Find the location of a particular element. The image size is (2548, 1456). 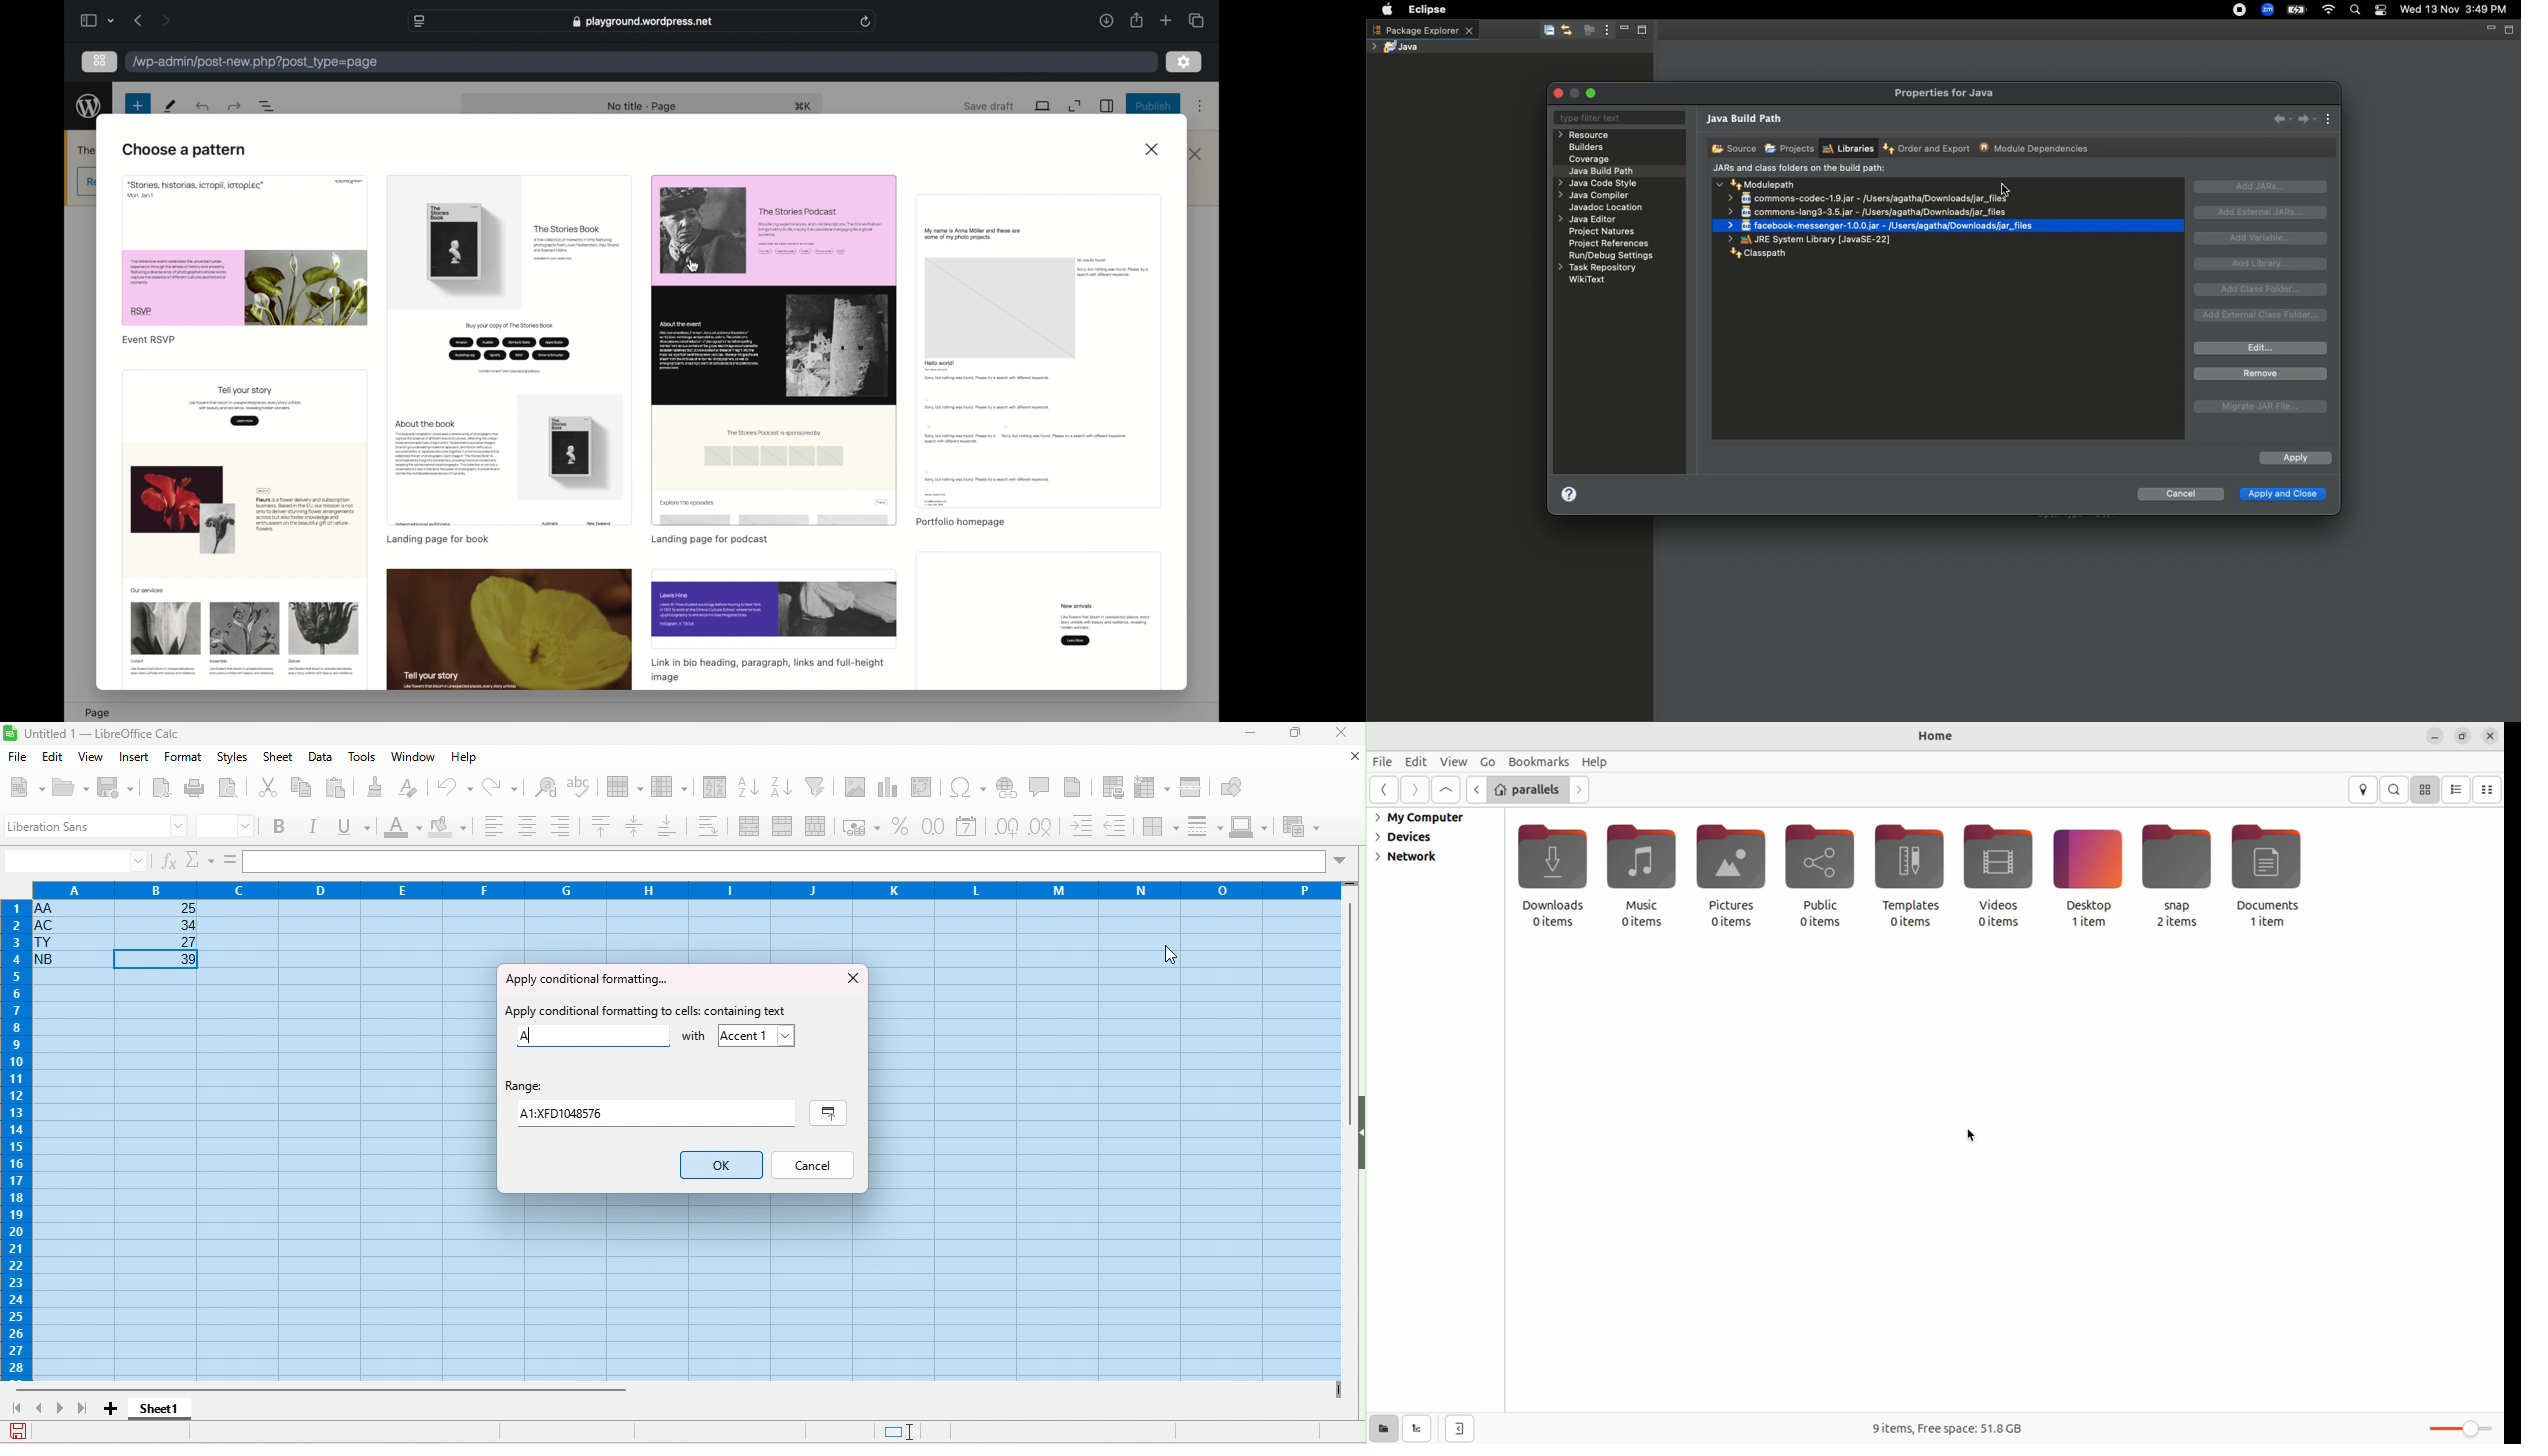

save draft is located at coordinates (989, 106).